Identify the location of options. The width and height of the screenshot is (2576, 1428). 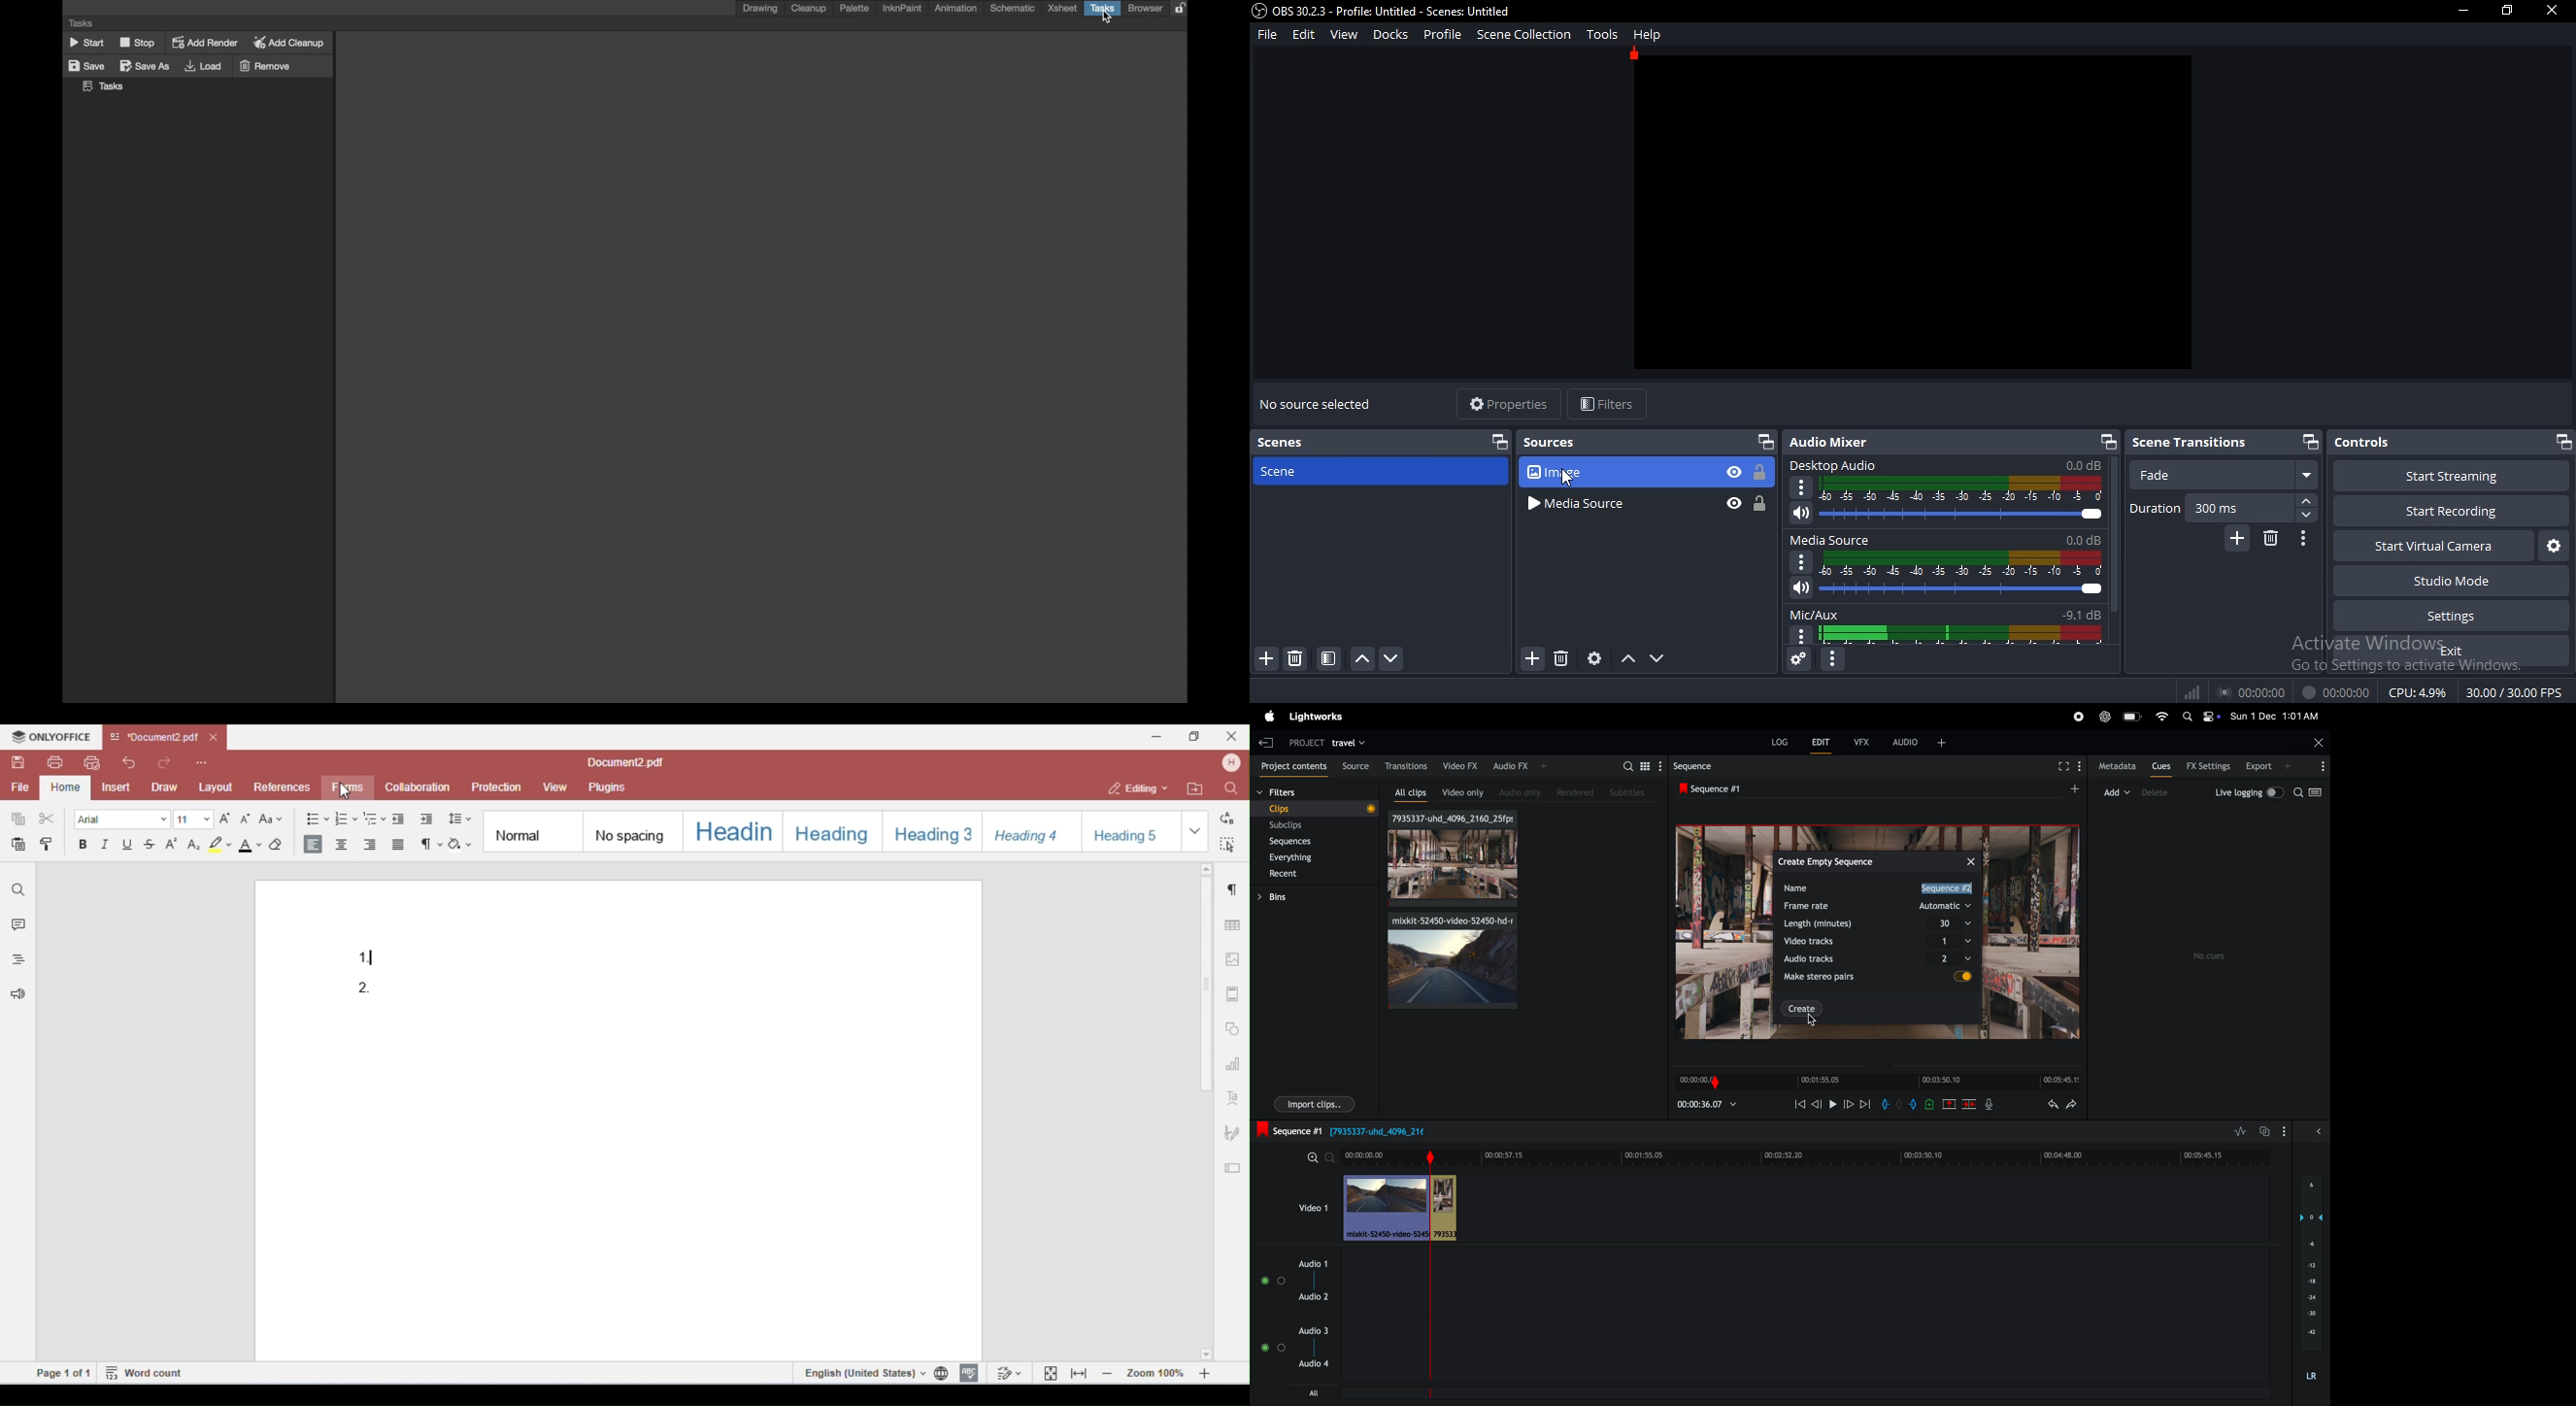
(1799, 563).